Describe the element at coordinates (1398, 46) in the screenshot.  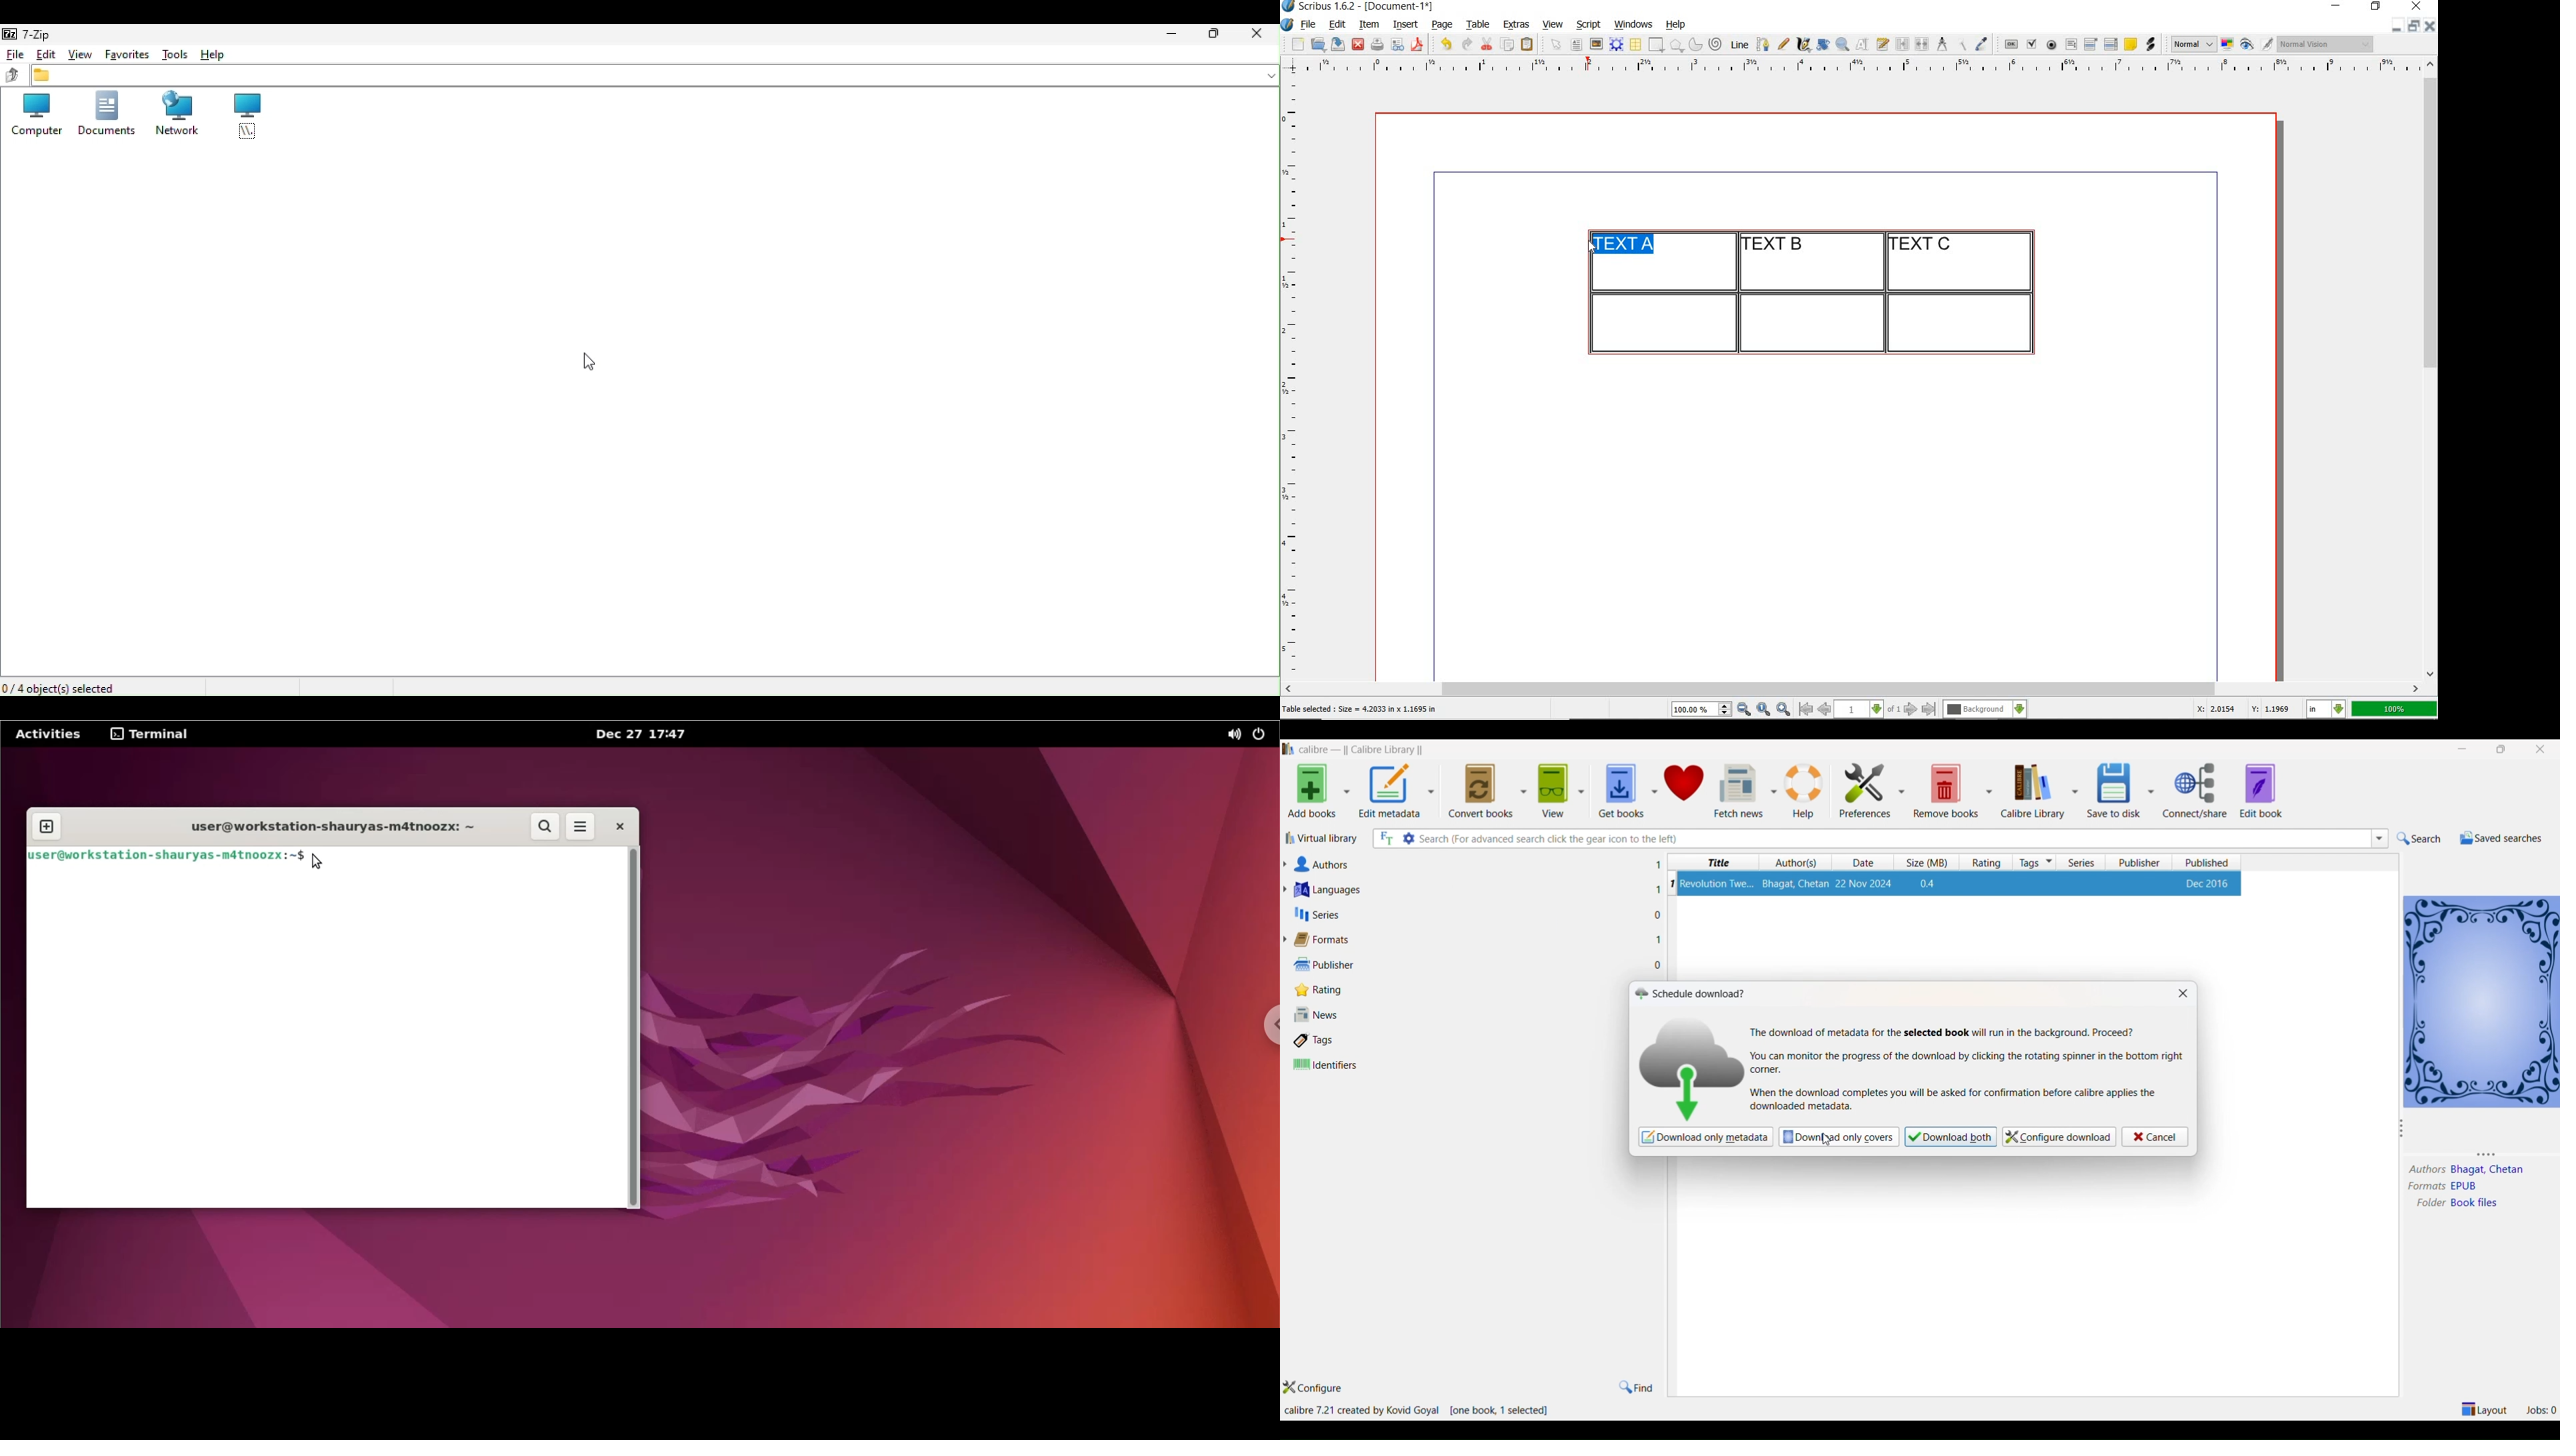
I see `preflight verifier` at that location.